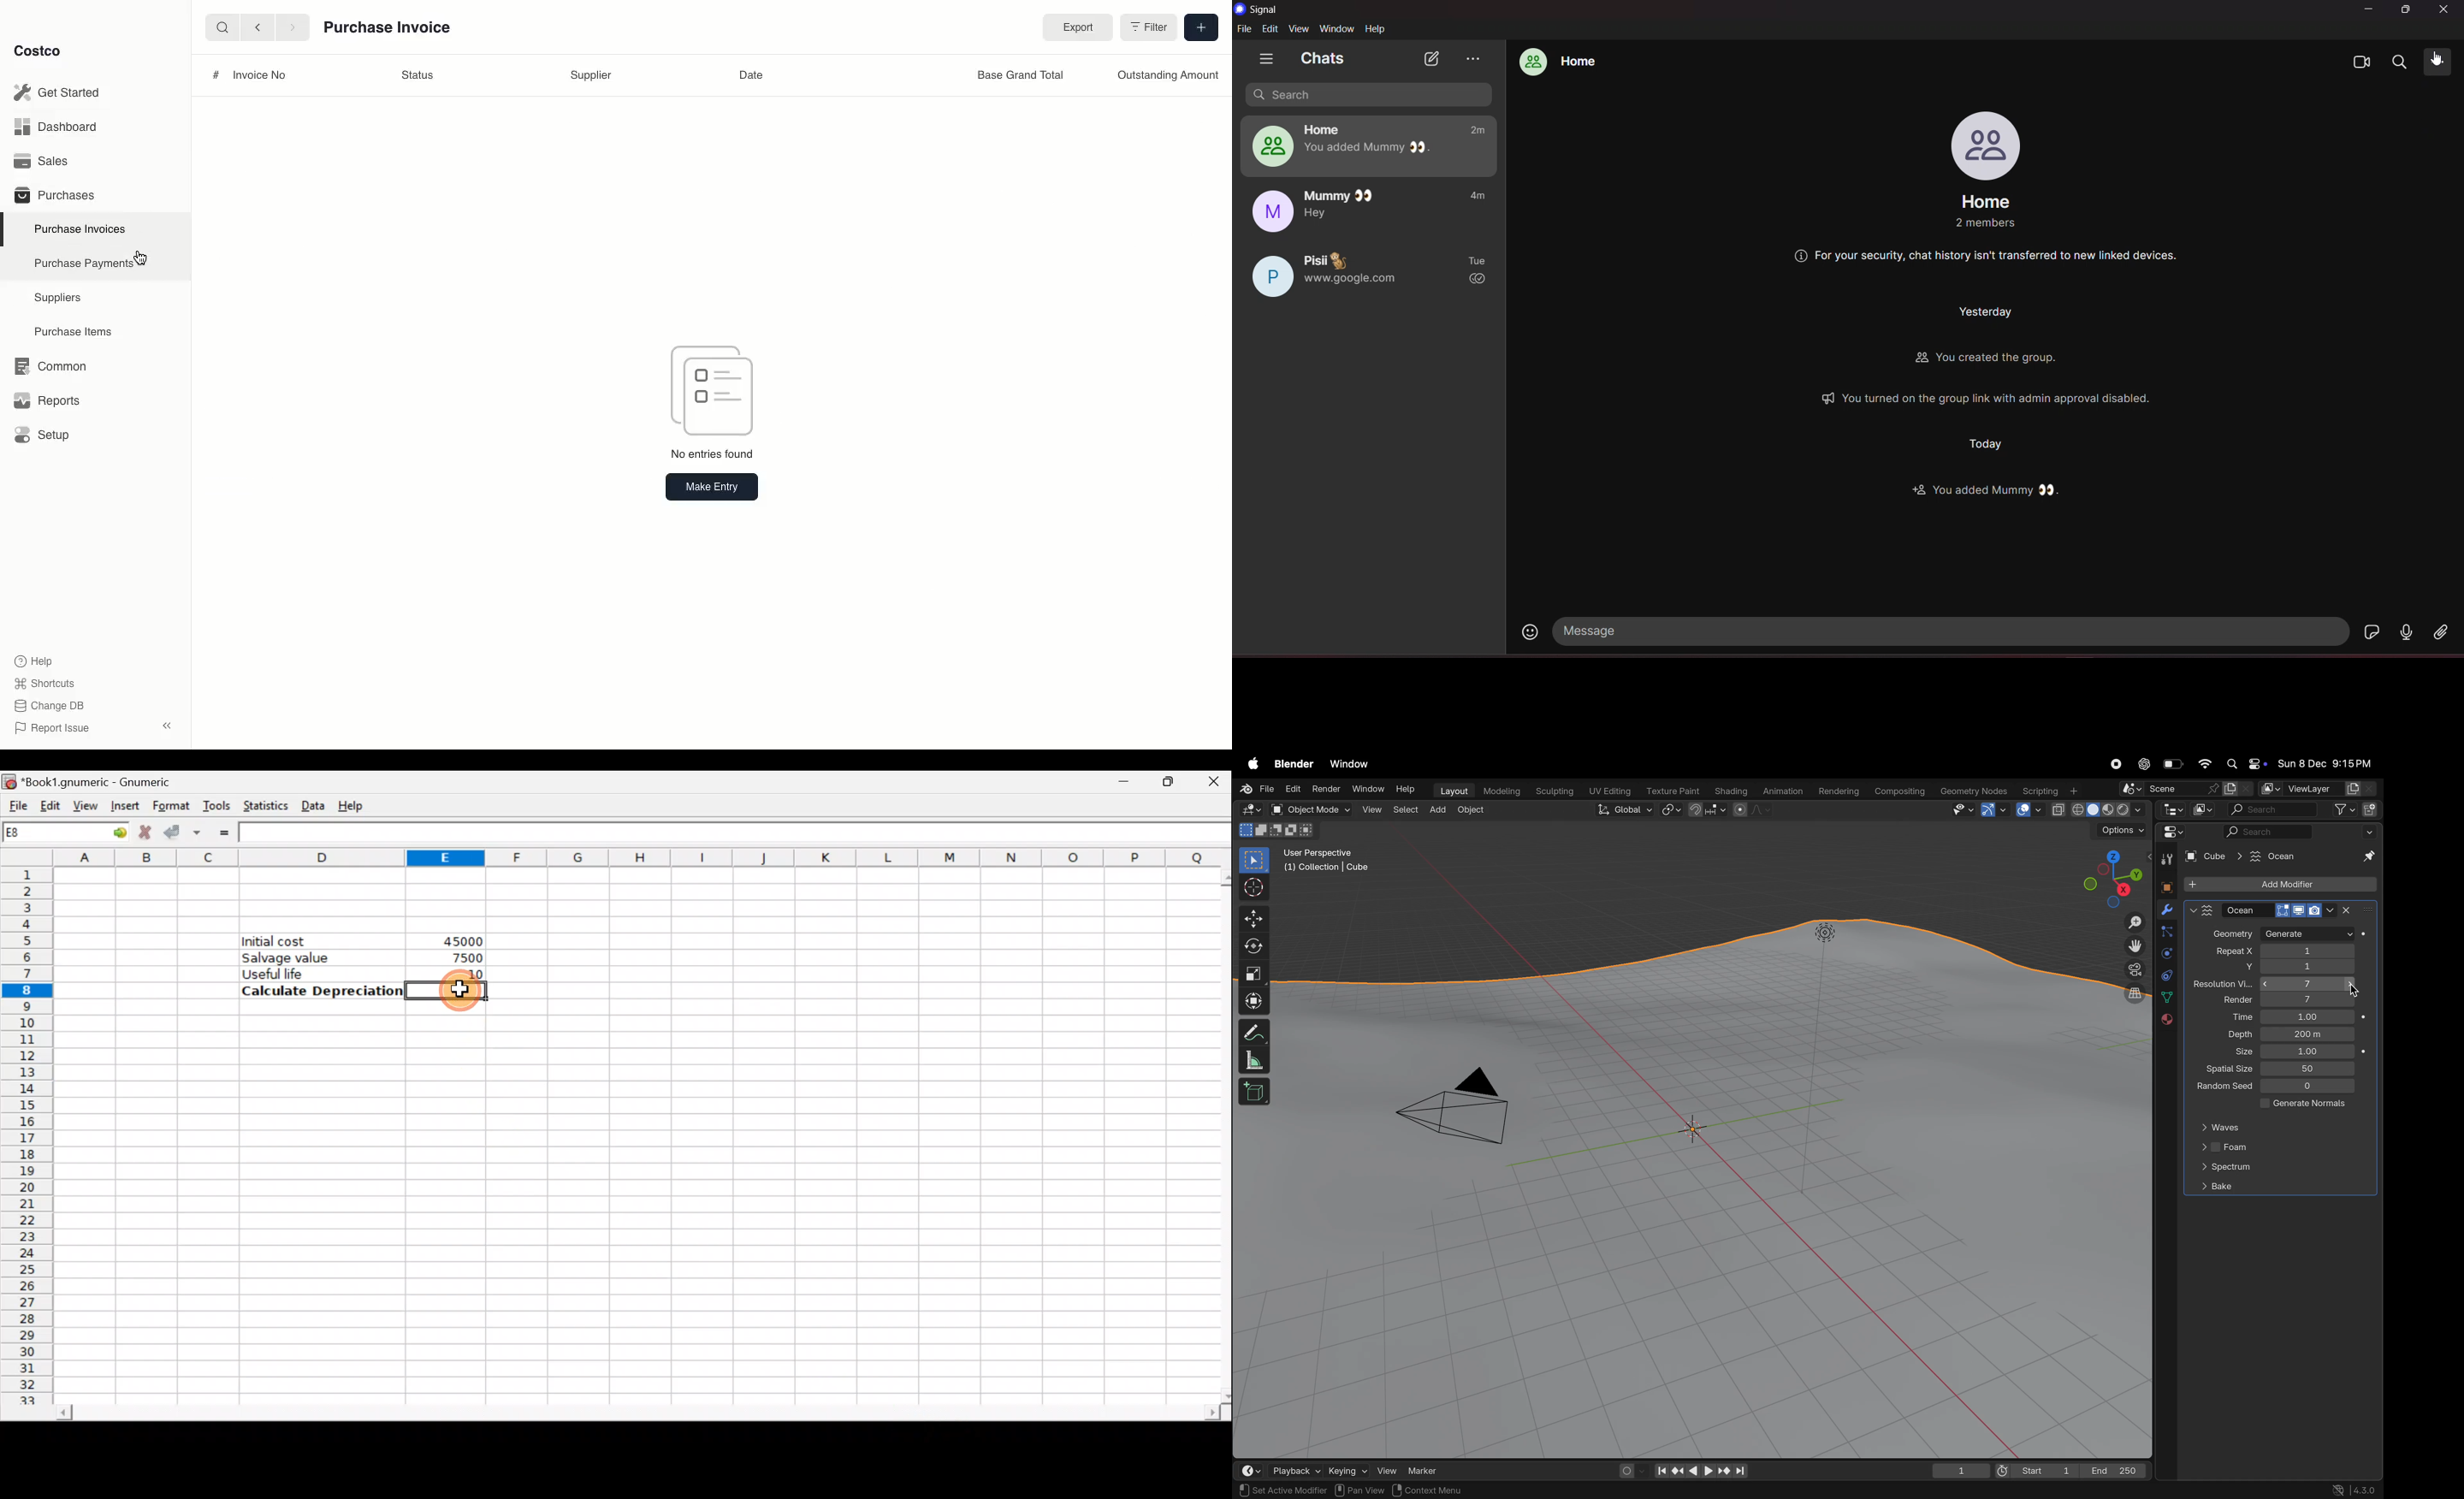 Image resolution: width=2464 pixels, height=1512 pixels. What do you see at coordinates (1990, 362) in the screenshot?
I see `` at bounding box center [1990, 362].